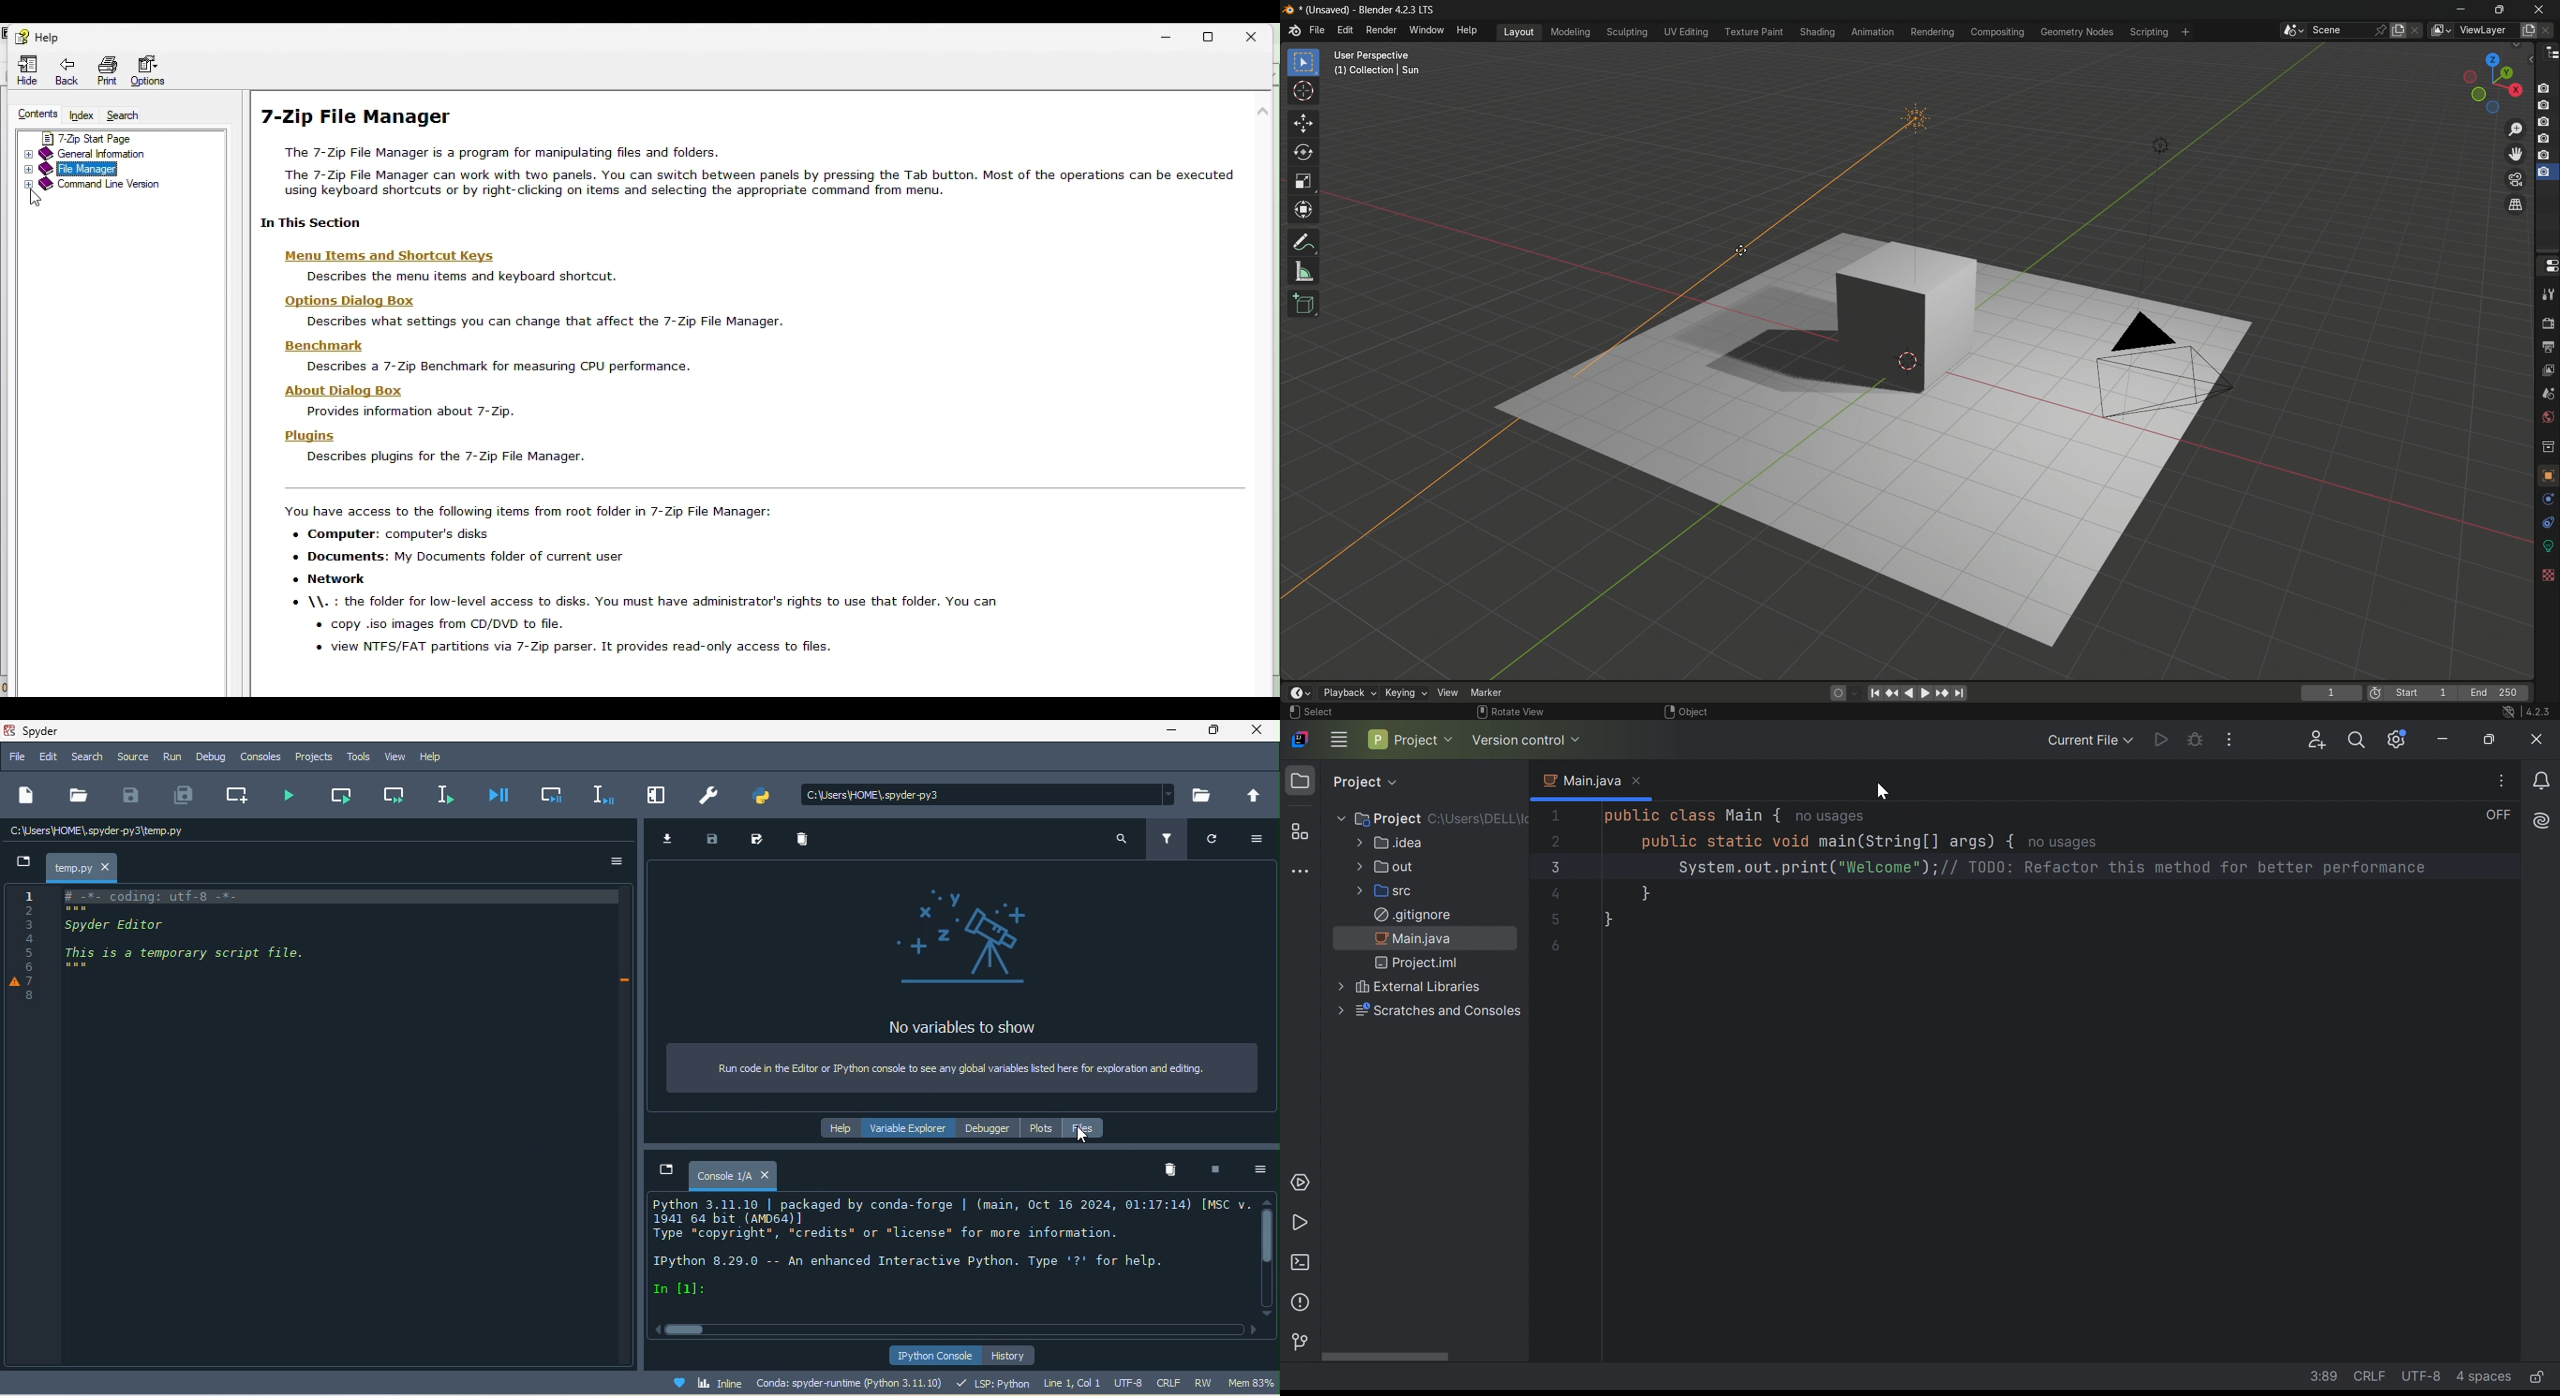 This screenshot has width=2576, height=1400. I want to click on crlf, so click(1172, 1382).